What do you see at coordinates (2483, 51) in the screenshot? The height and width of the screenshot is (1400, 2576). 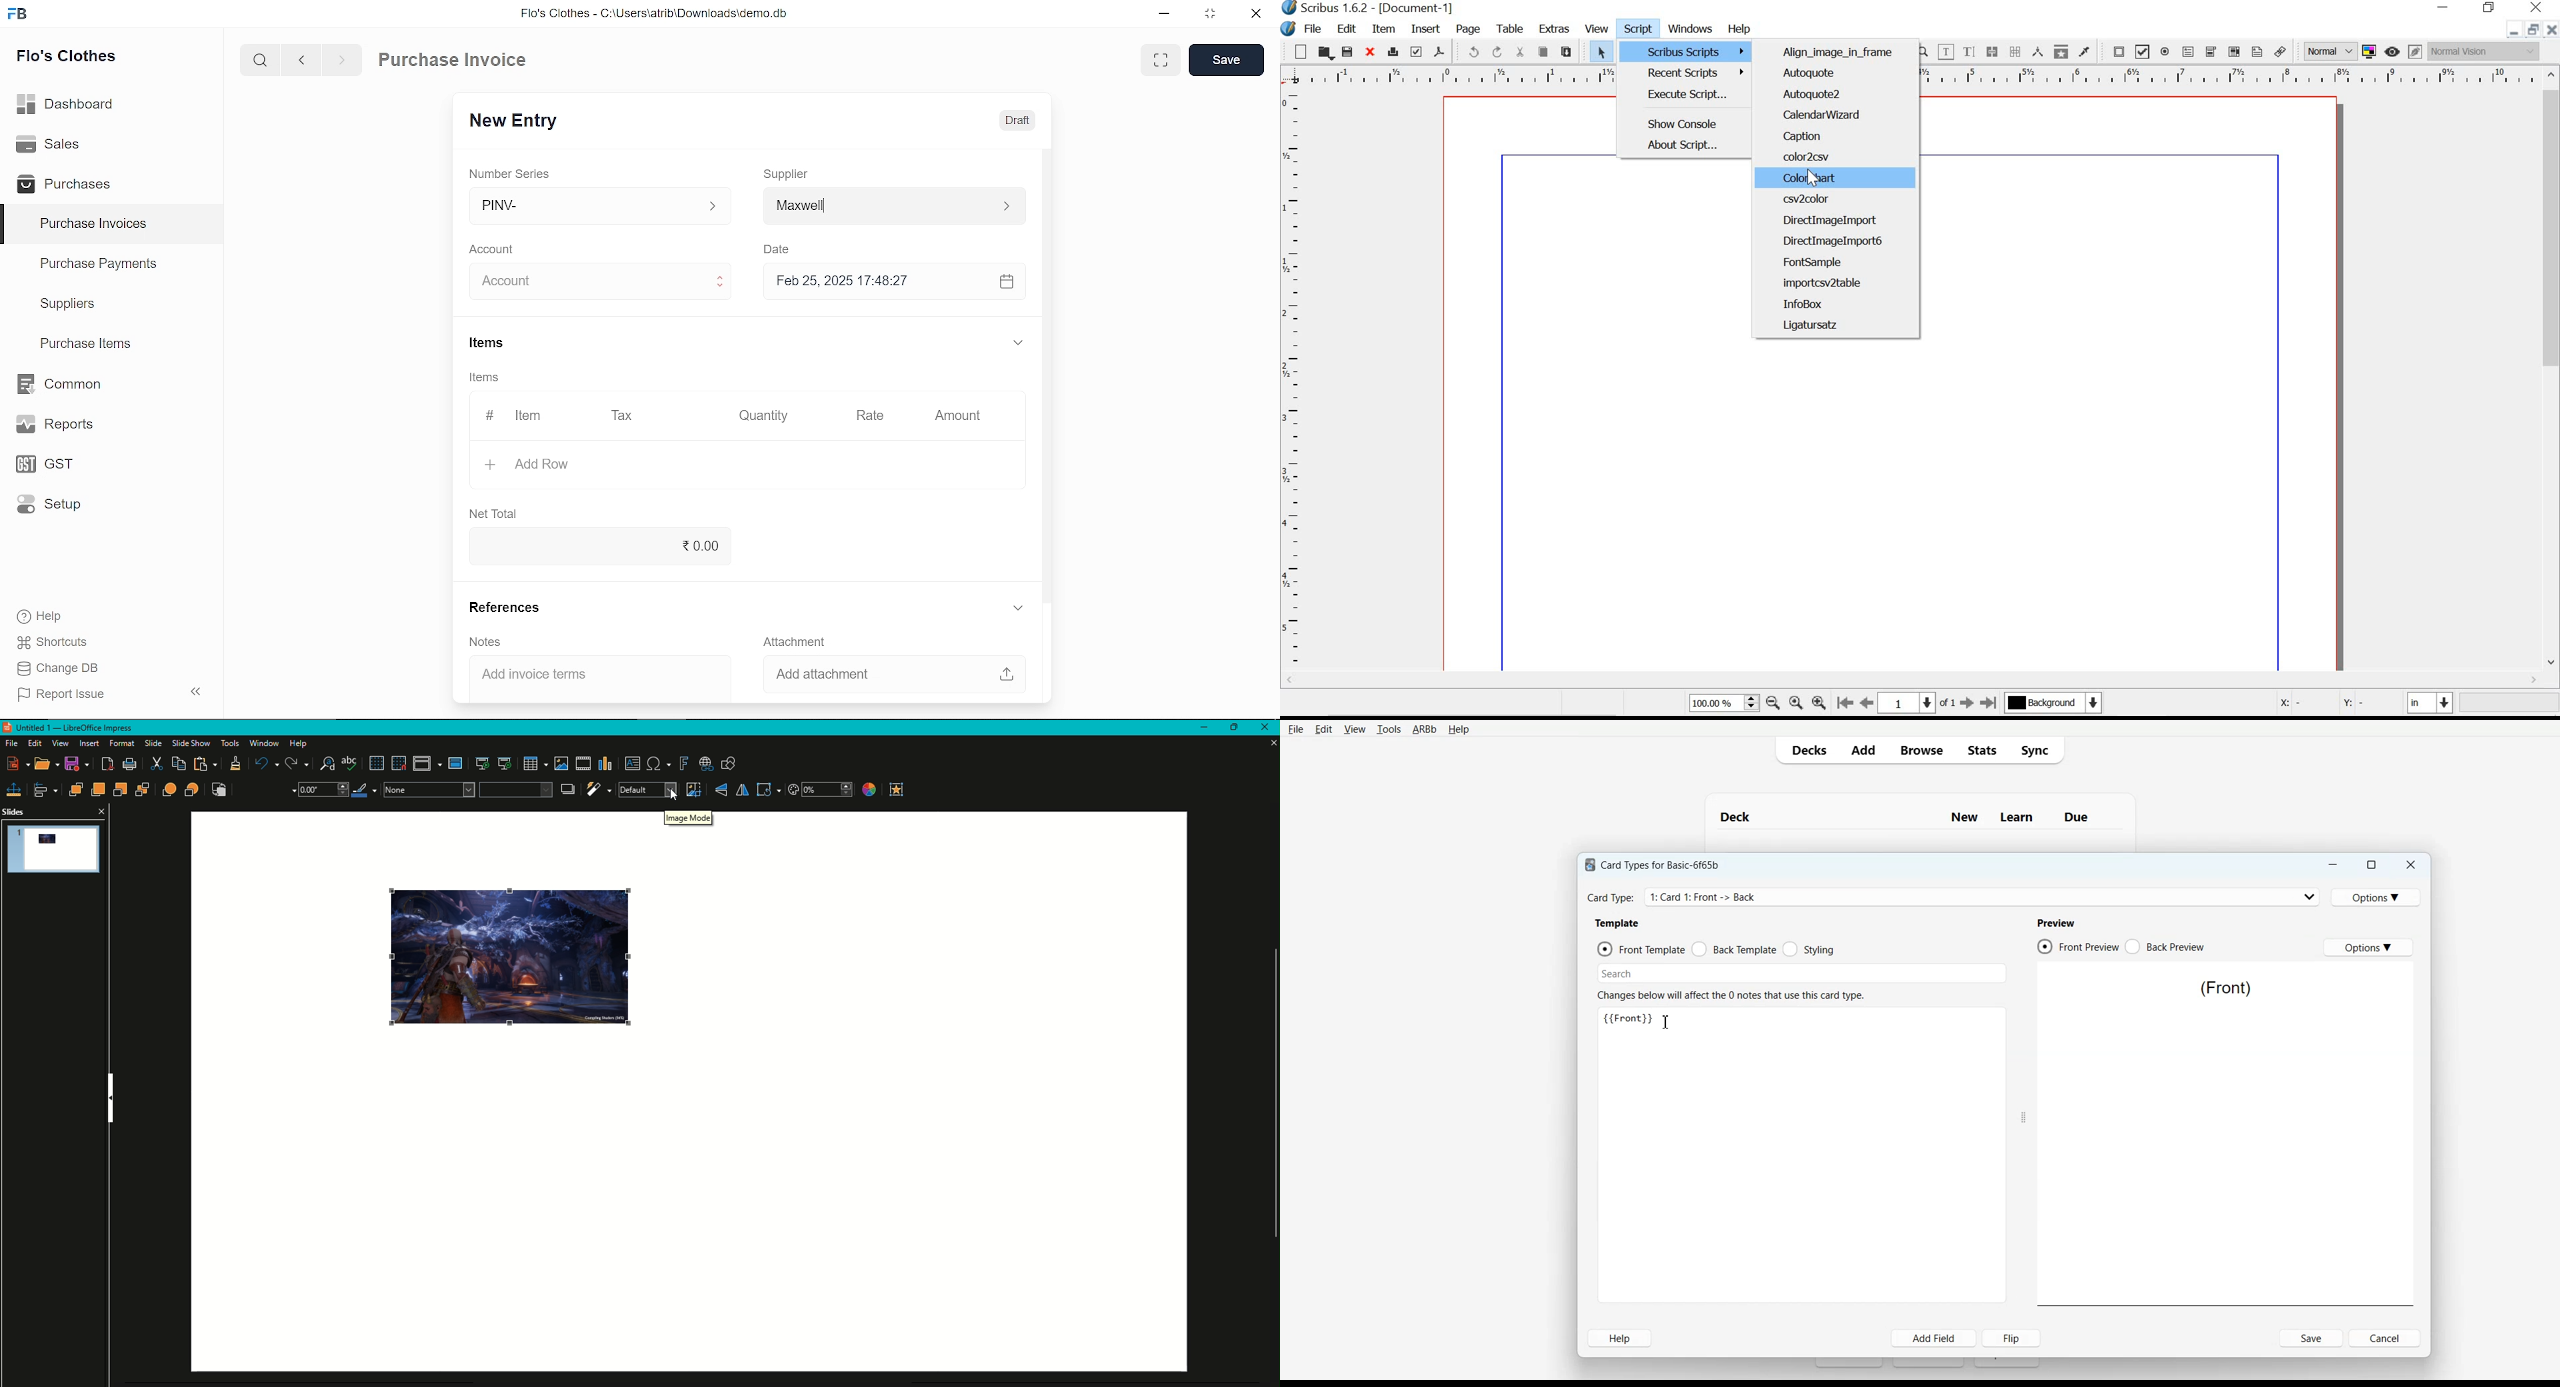 I see `Normal Vision` at bounding box center [2483, 51].